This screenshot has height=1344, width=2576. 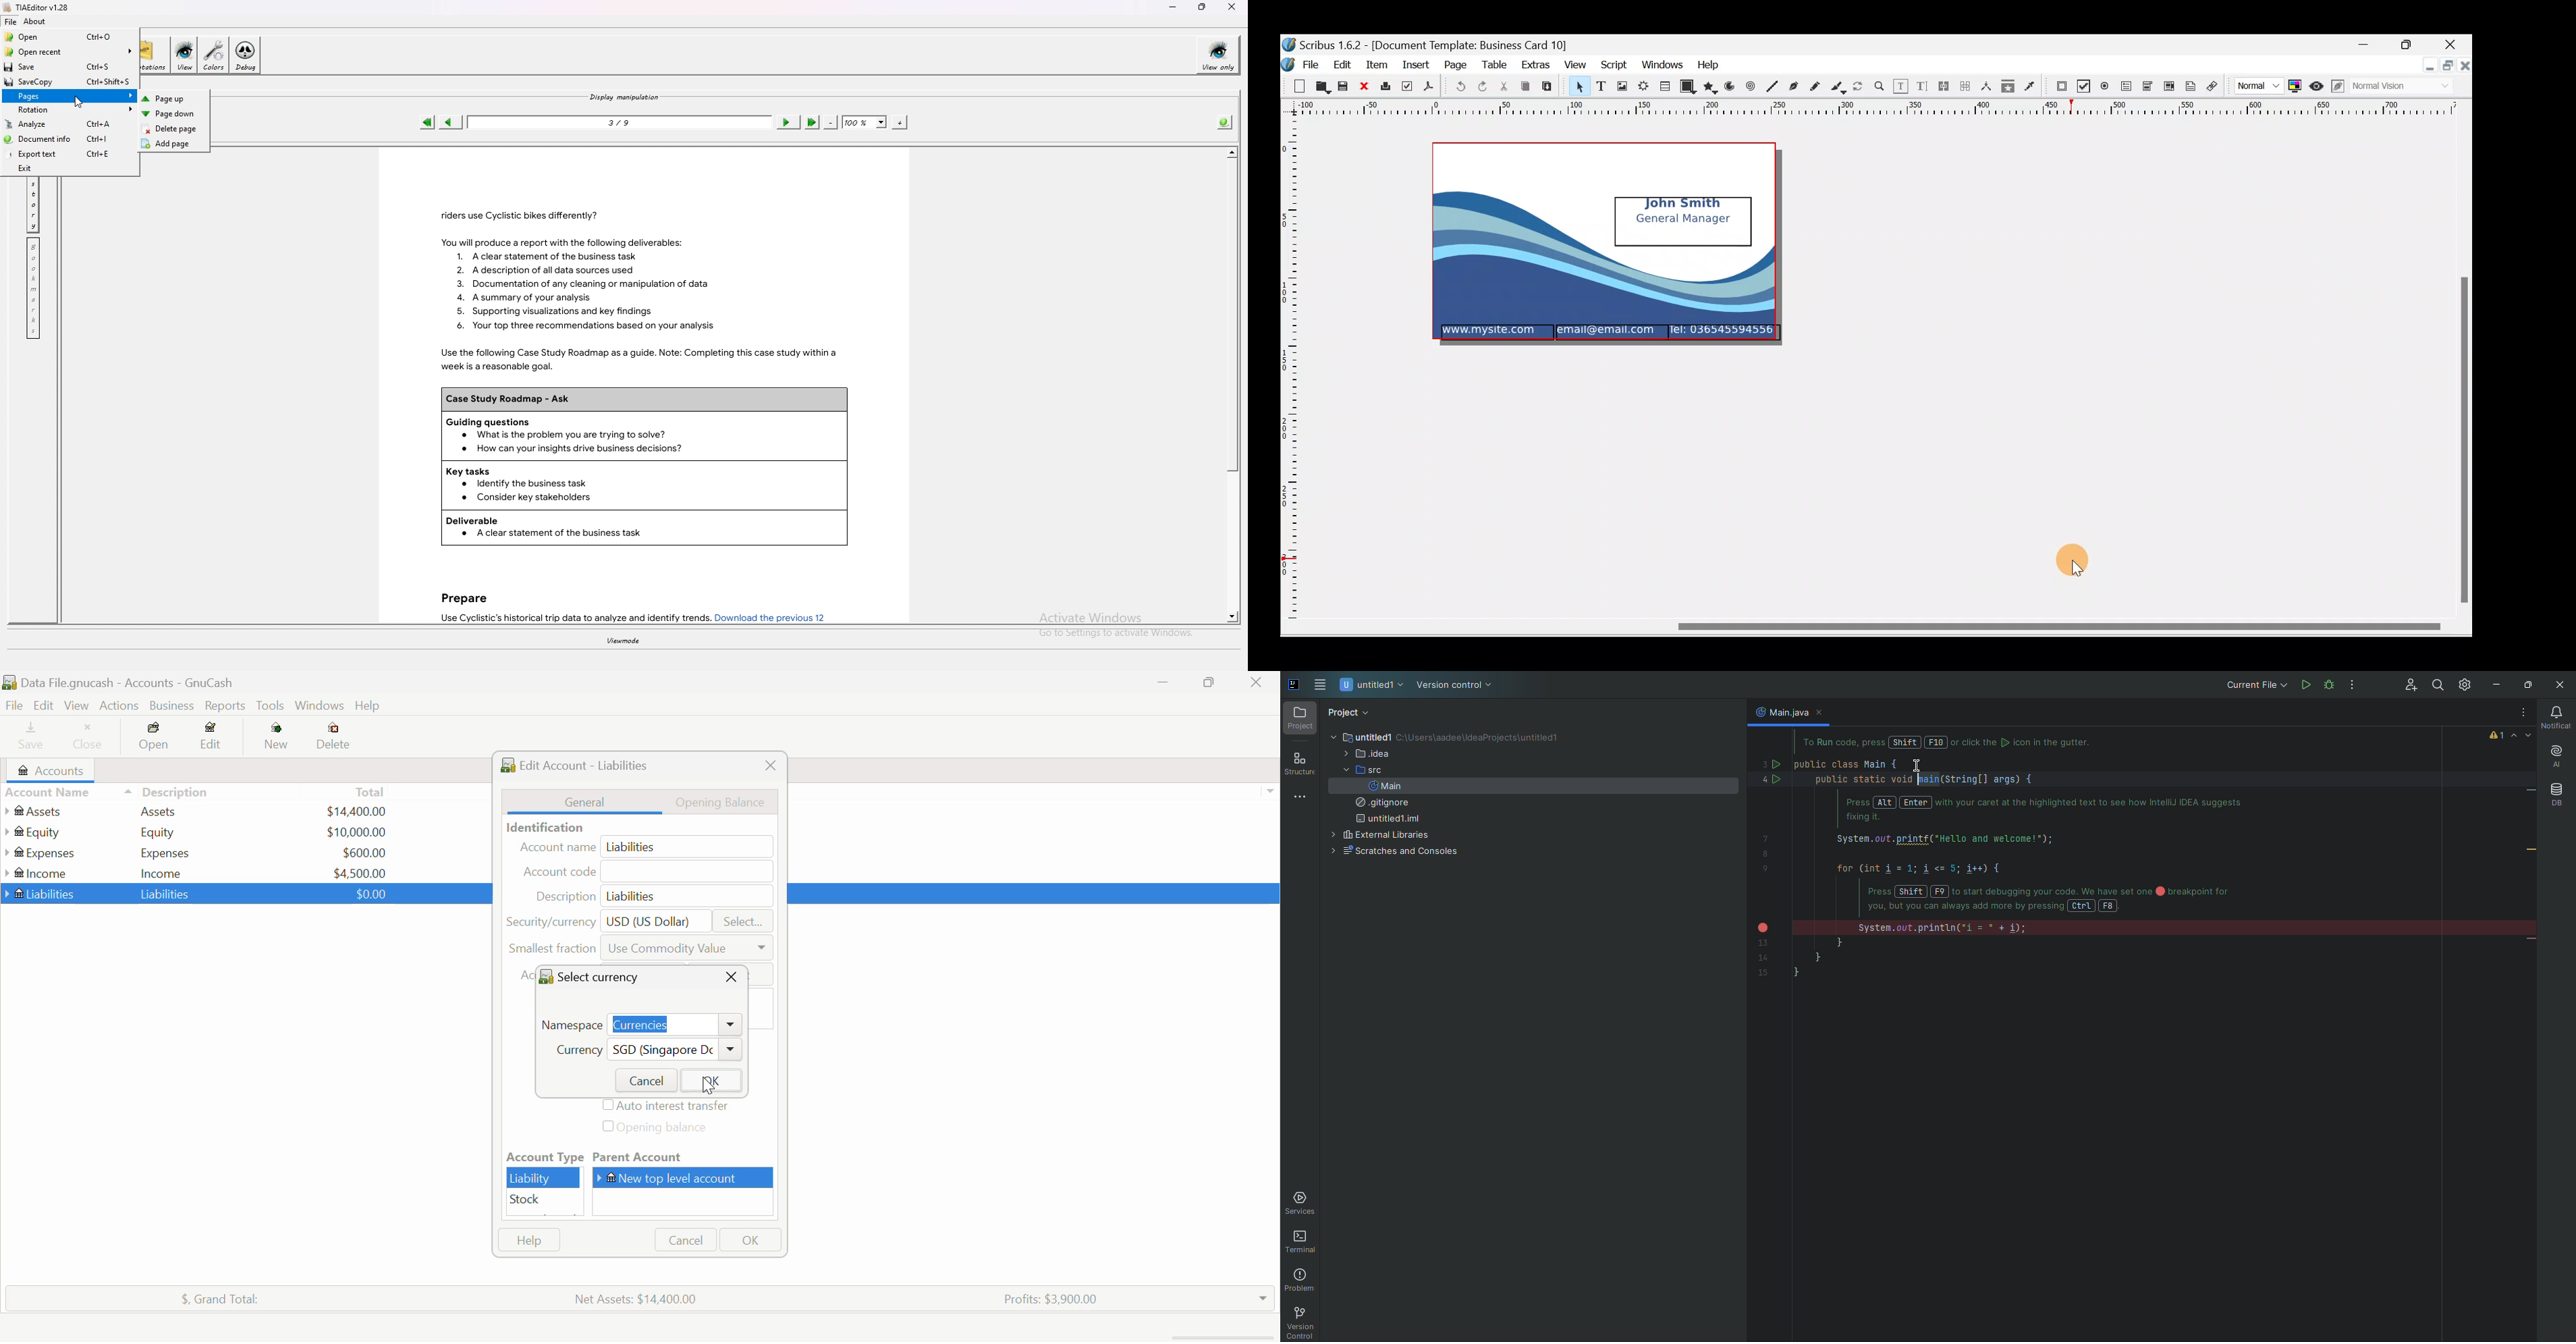 I want to click on Stock, so click(x=544, y=1200).